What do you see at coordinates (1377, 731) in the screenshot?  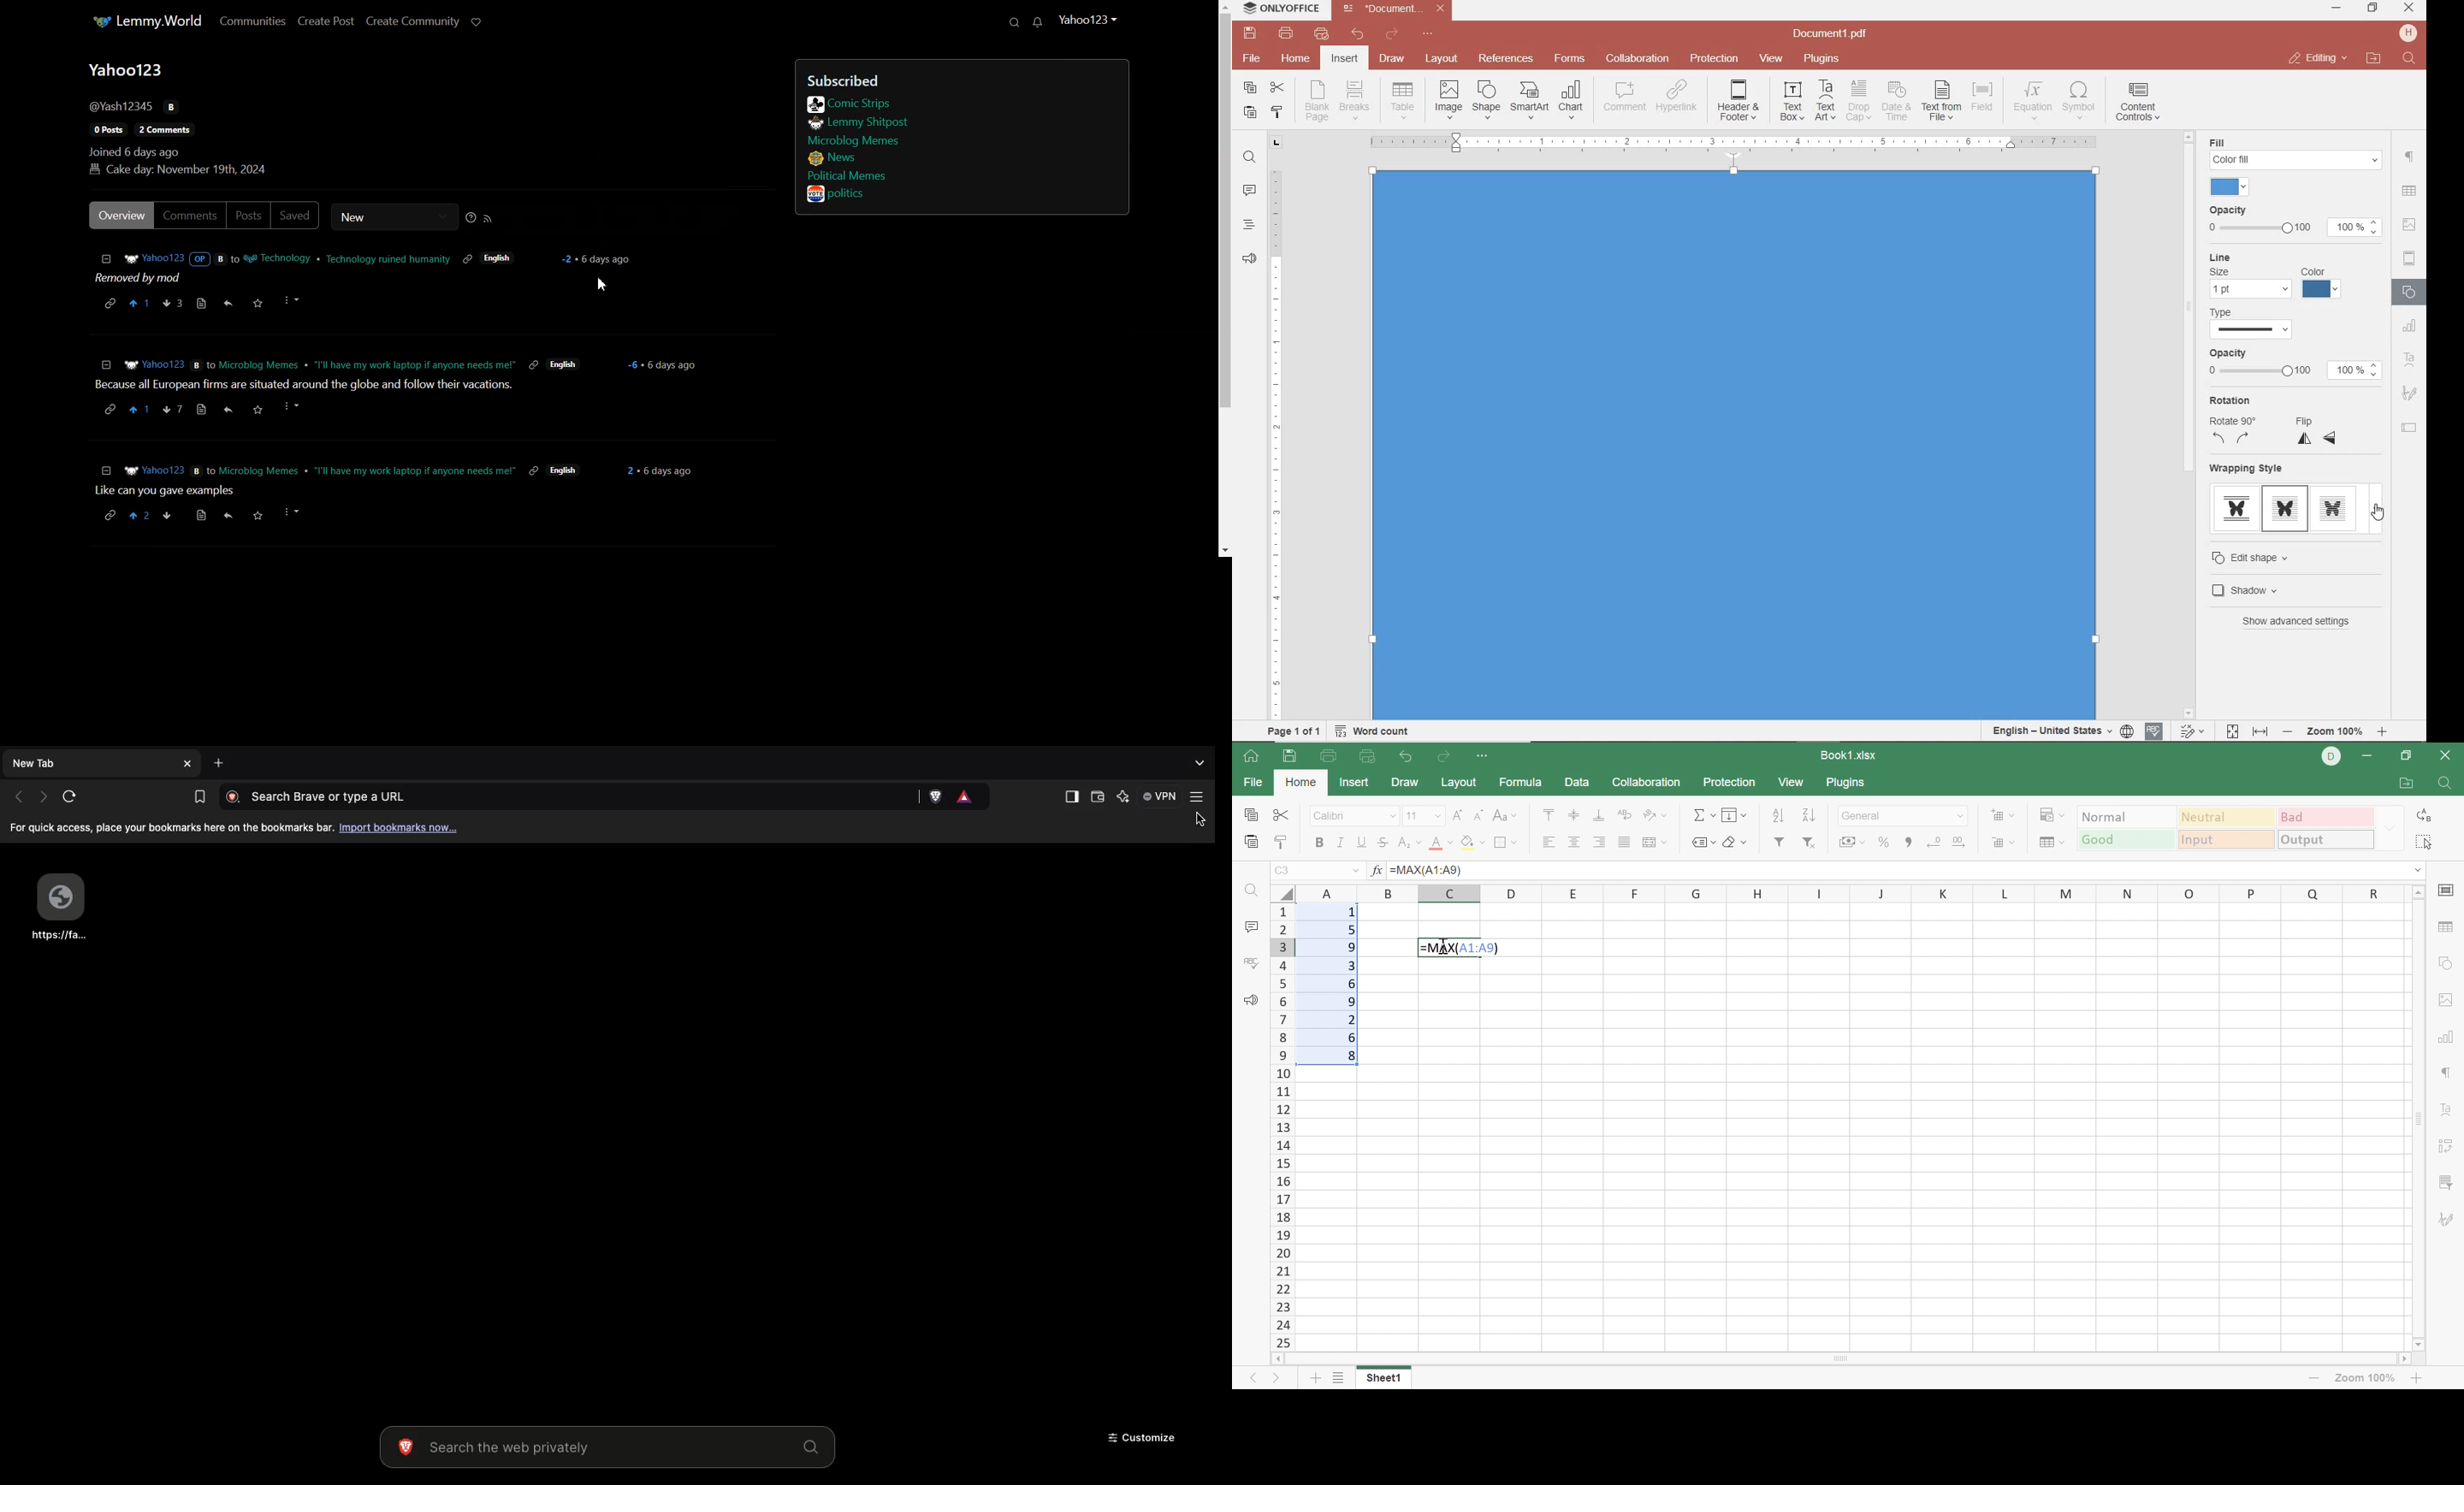 I see `word count` at bounding box center [1377, 731].